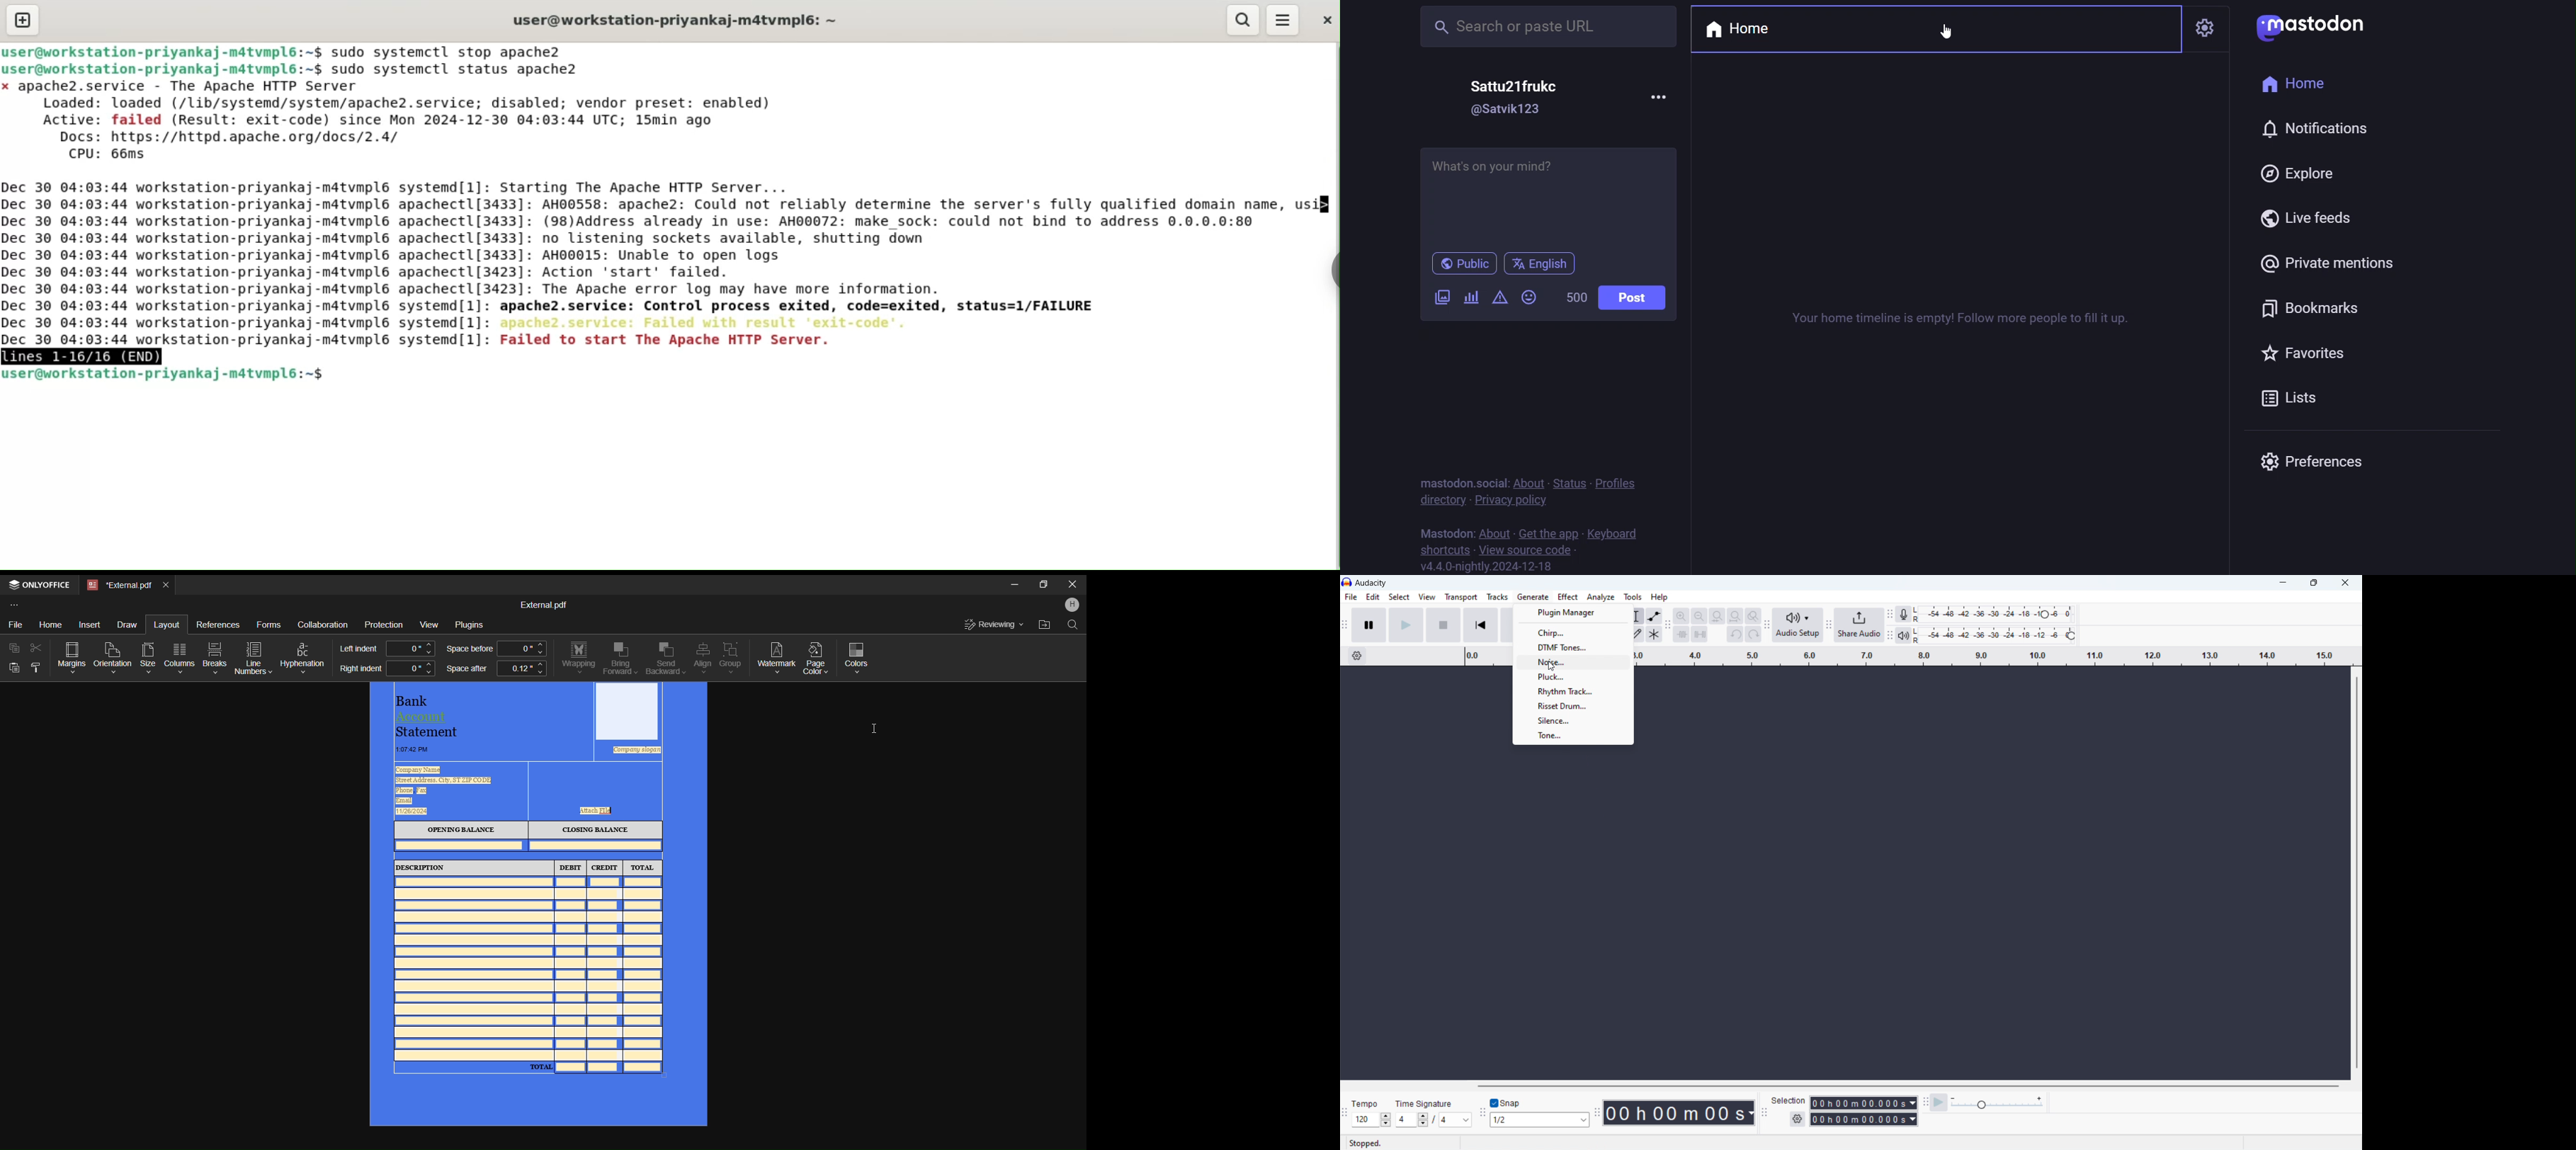 The height and width of the screenshot is (1176, 2576). Describe the element at coordinates (1567, 596) in the screenshot. I see `Effect` at that location.